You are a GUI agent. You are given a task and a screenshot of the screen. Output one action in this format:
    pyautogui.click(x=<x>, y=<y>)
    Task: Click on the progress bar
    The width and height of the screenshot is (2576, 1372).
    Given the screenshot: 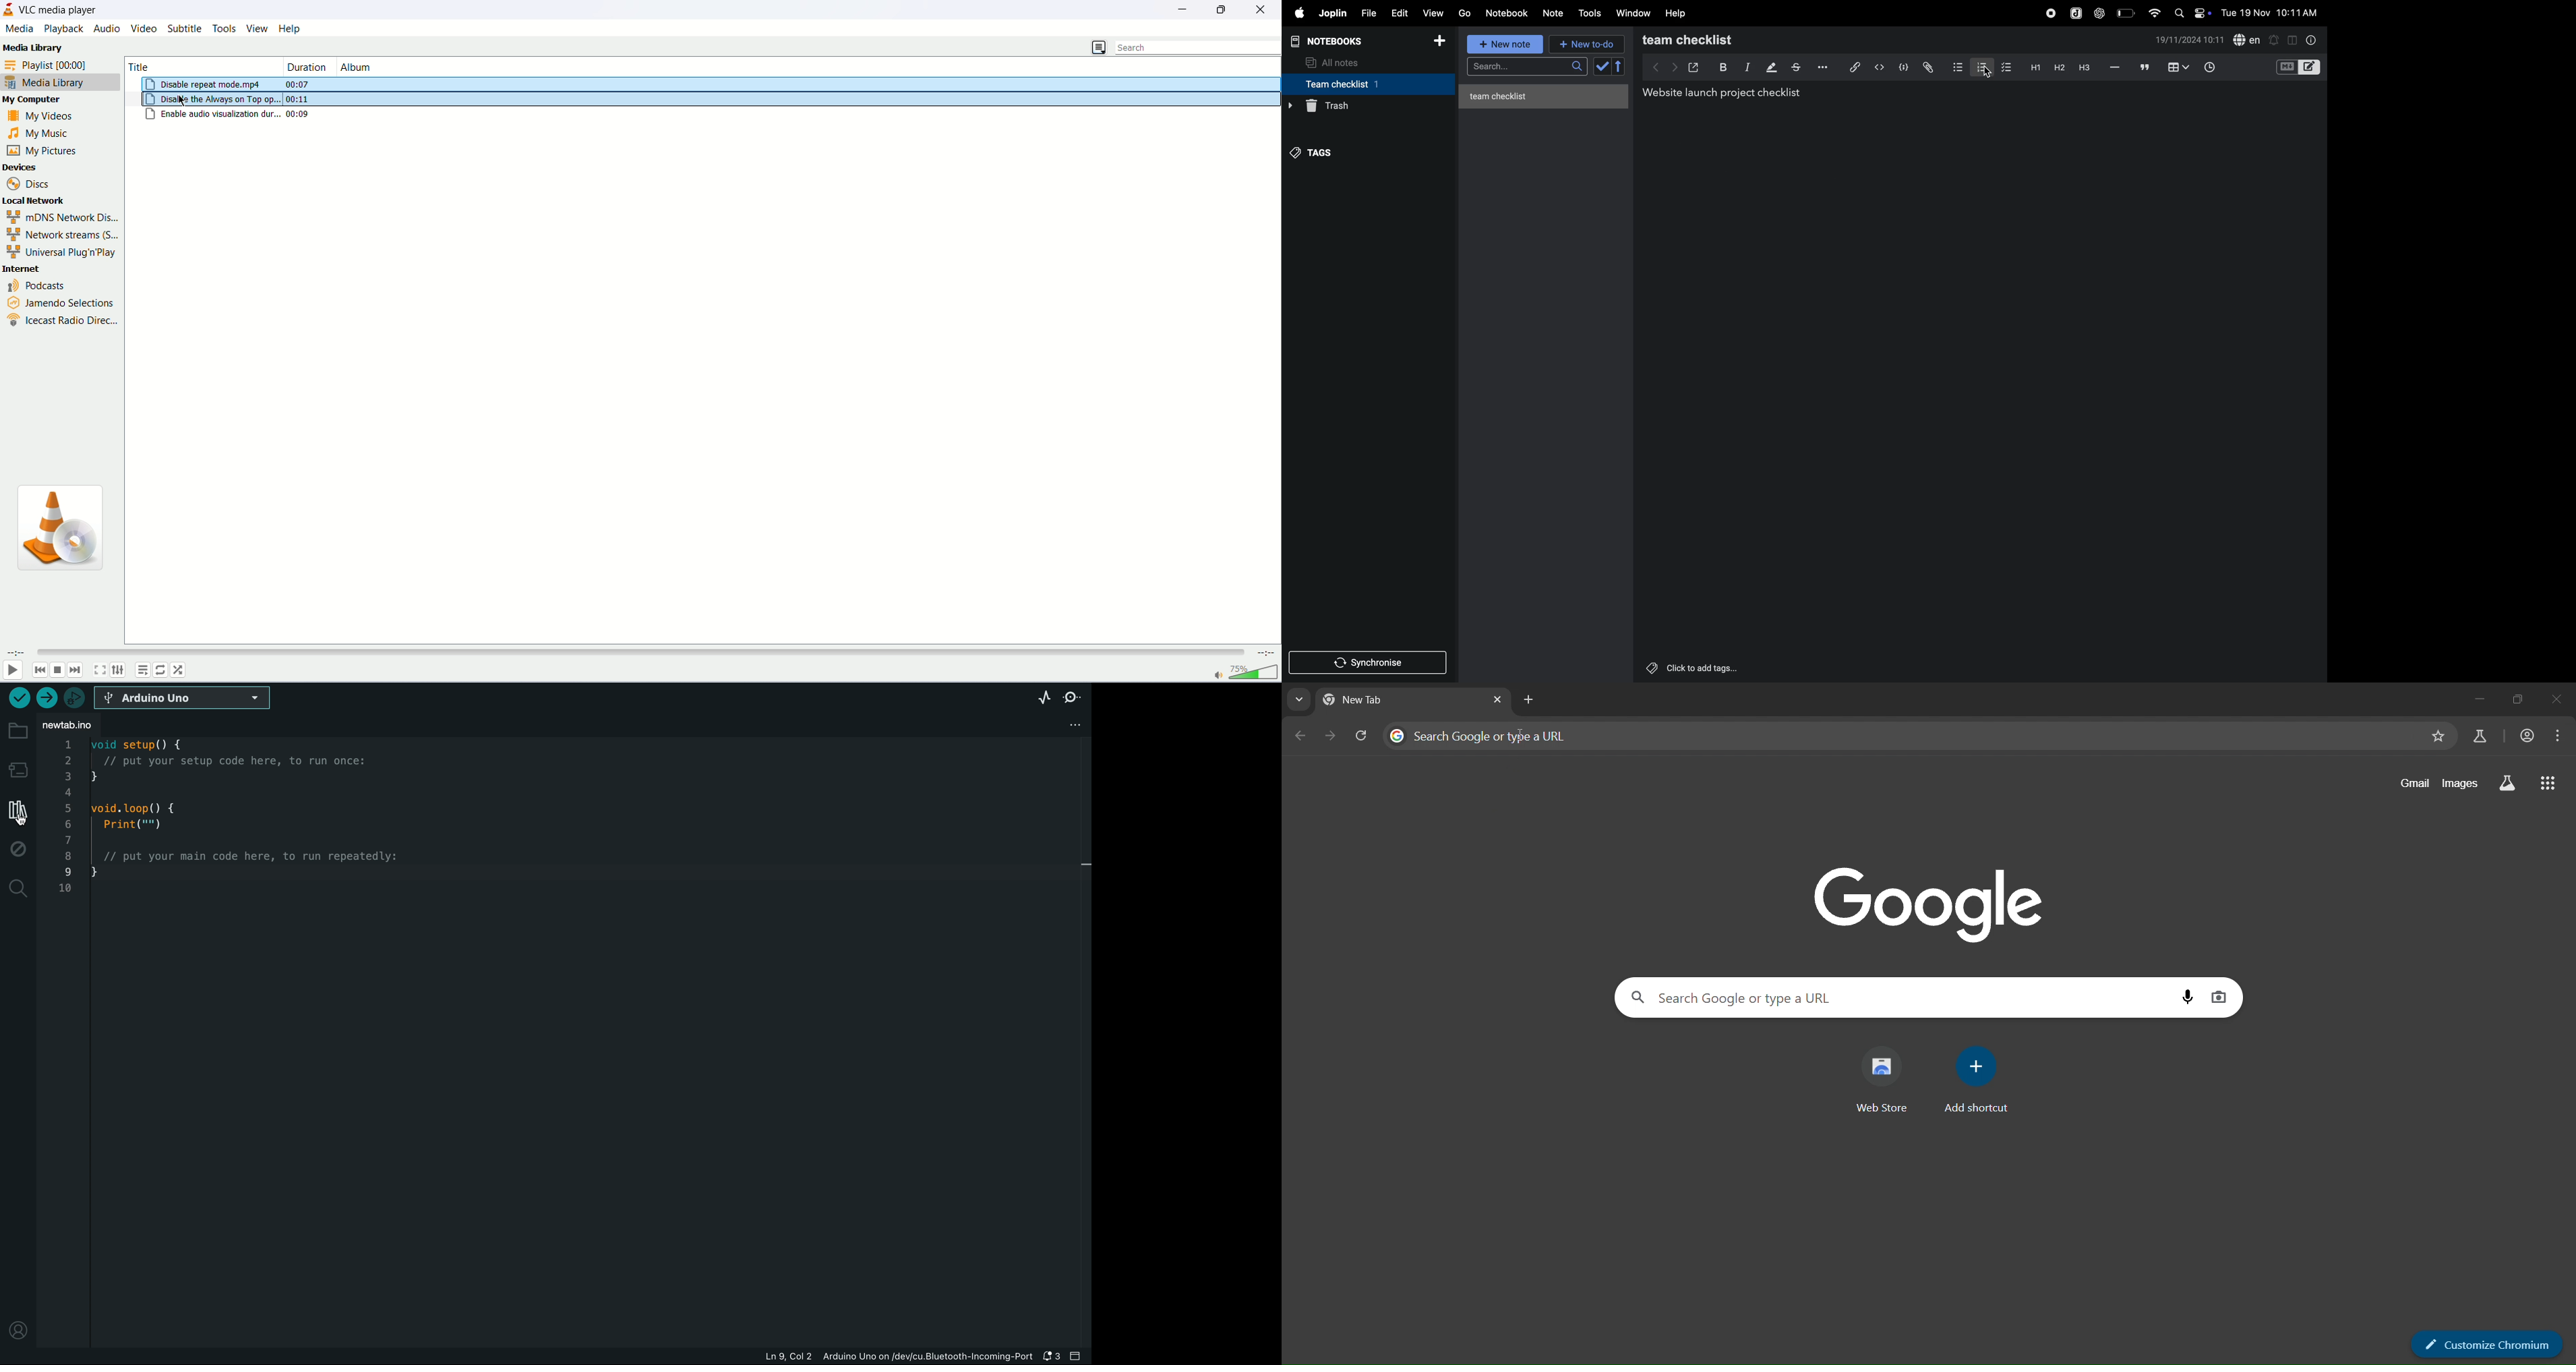 What is the action you would take?
    pyautogui.click(x=638, y=653)
    